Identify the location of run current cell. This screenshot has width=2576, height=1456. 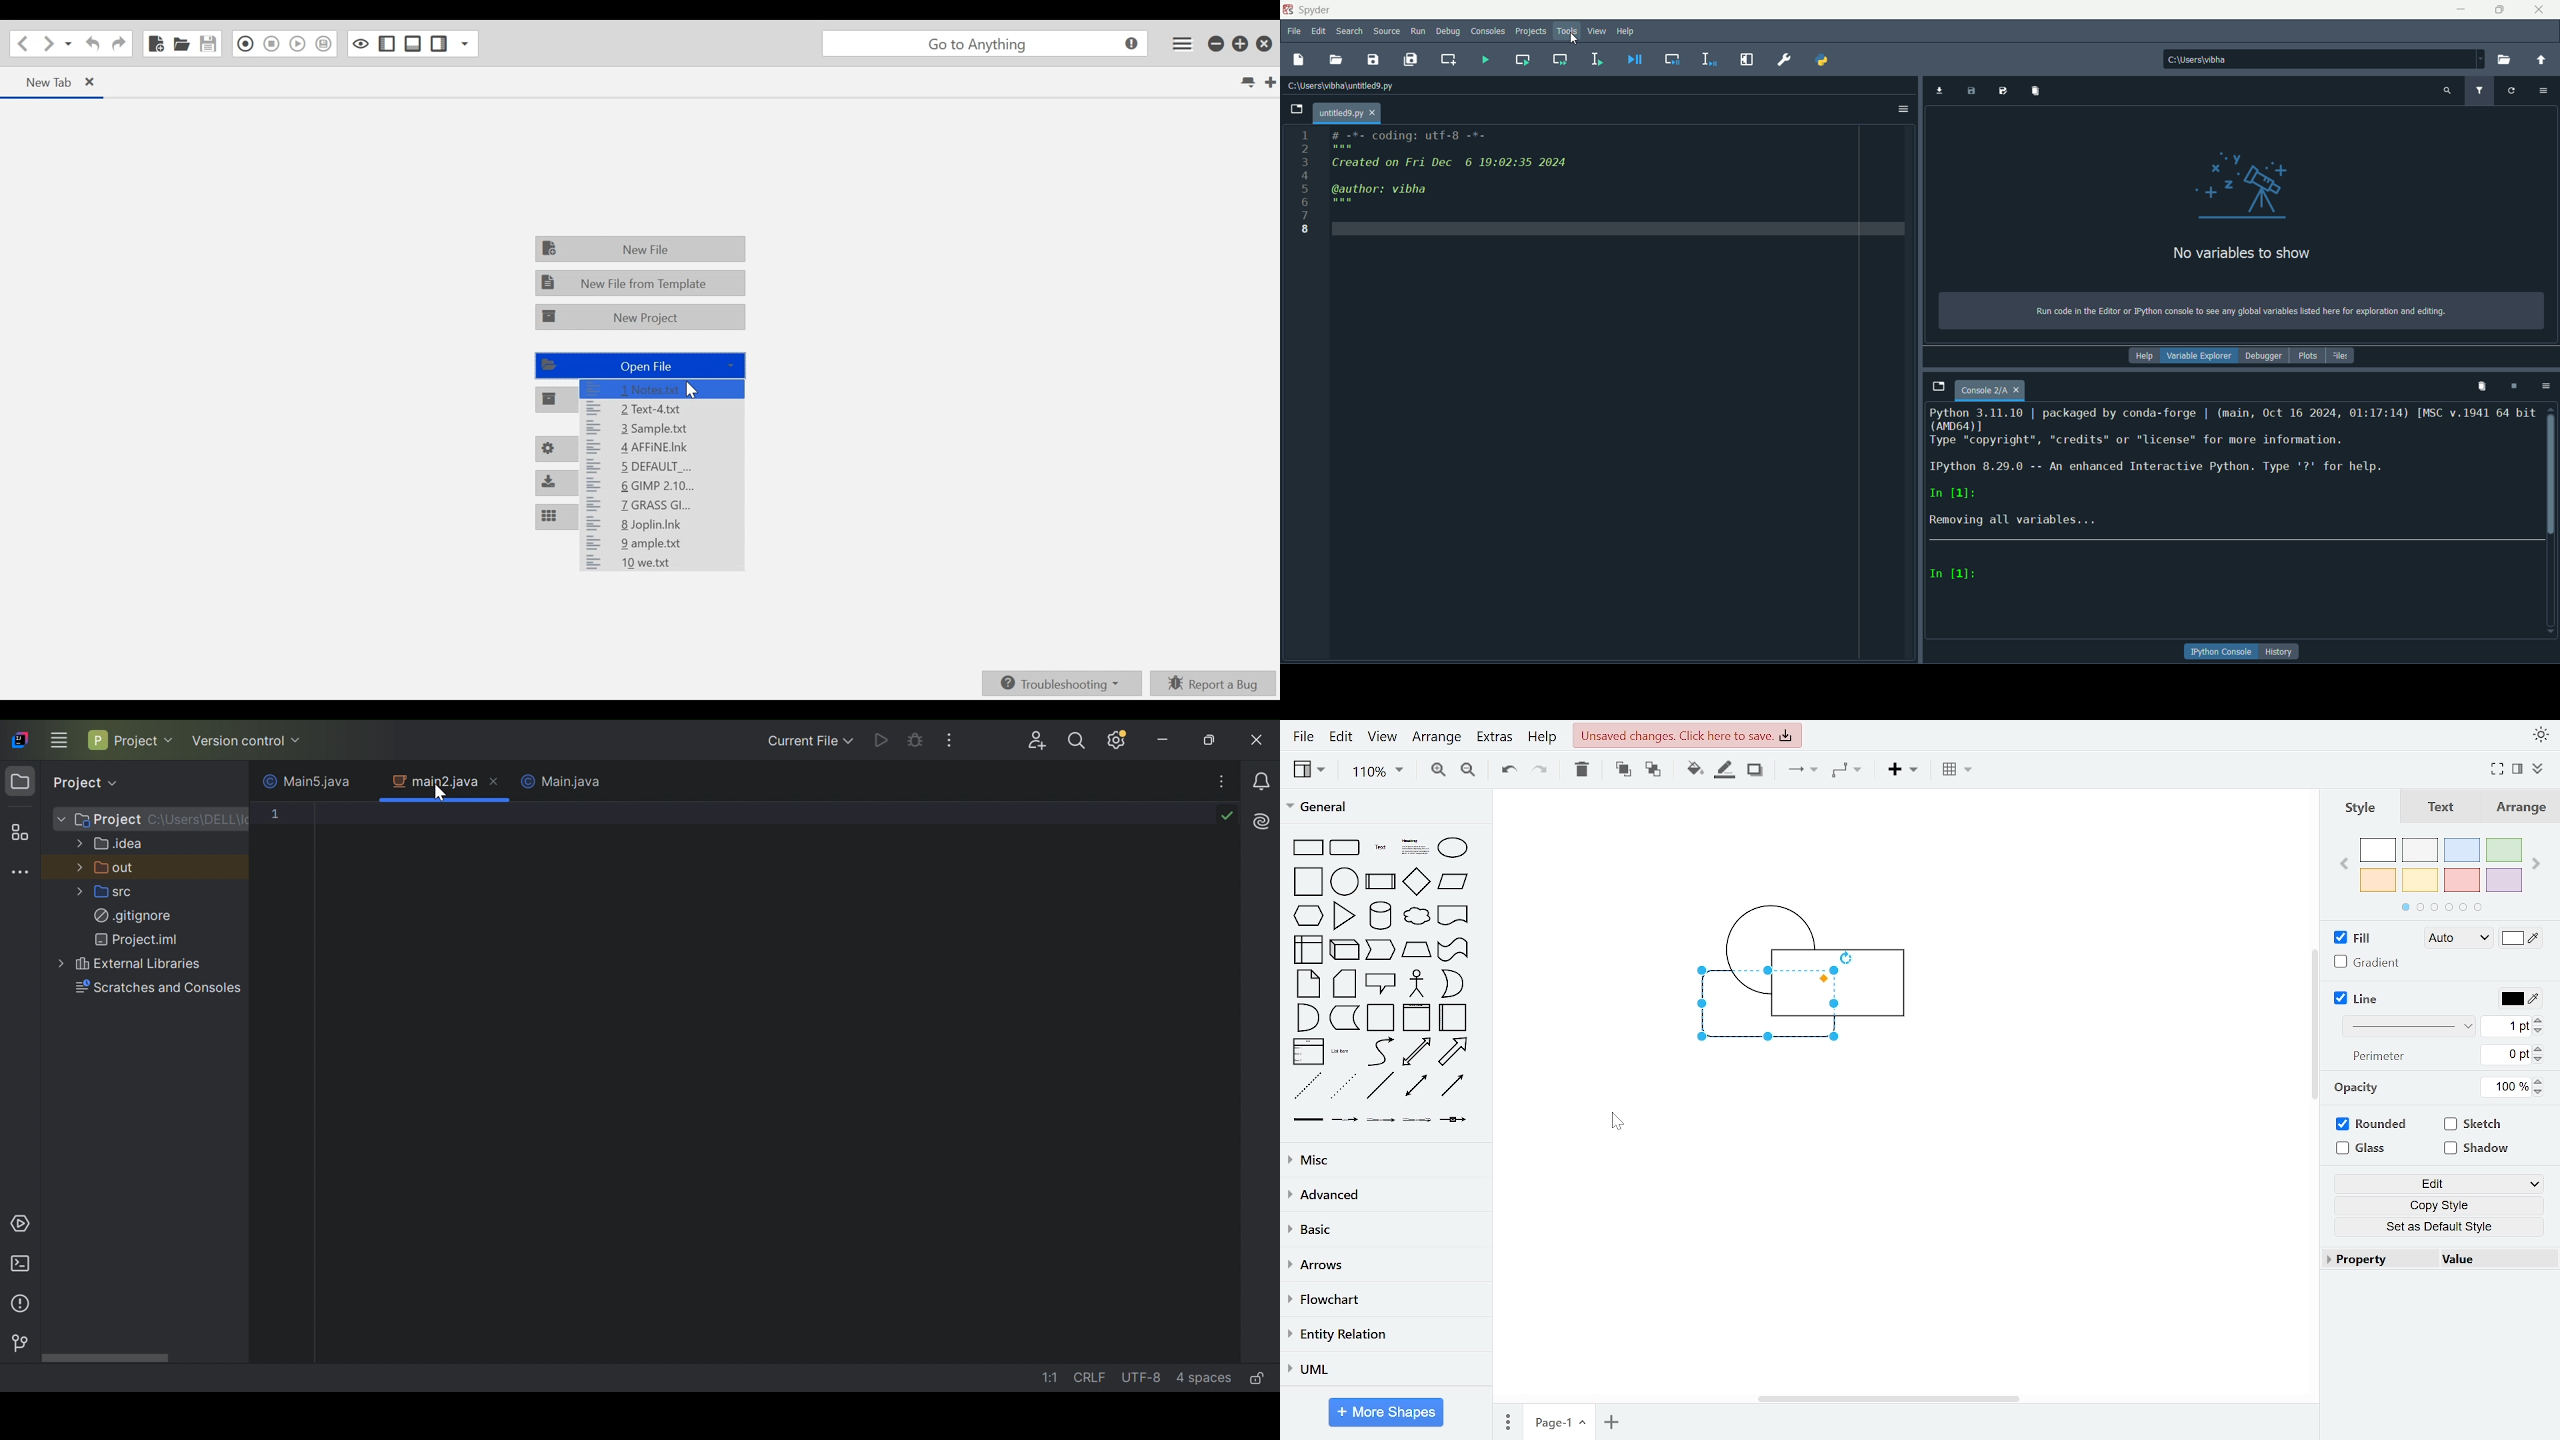
(1521, 59).